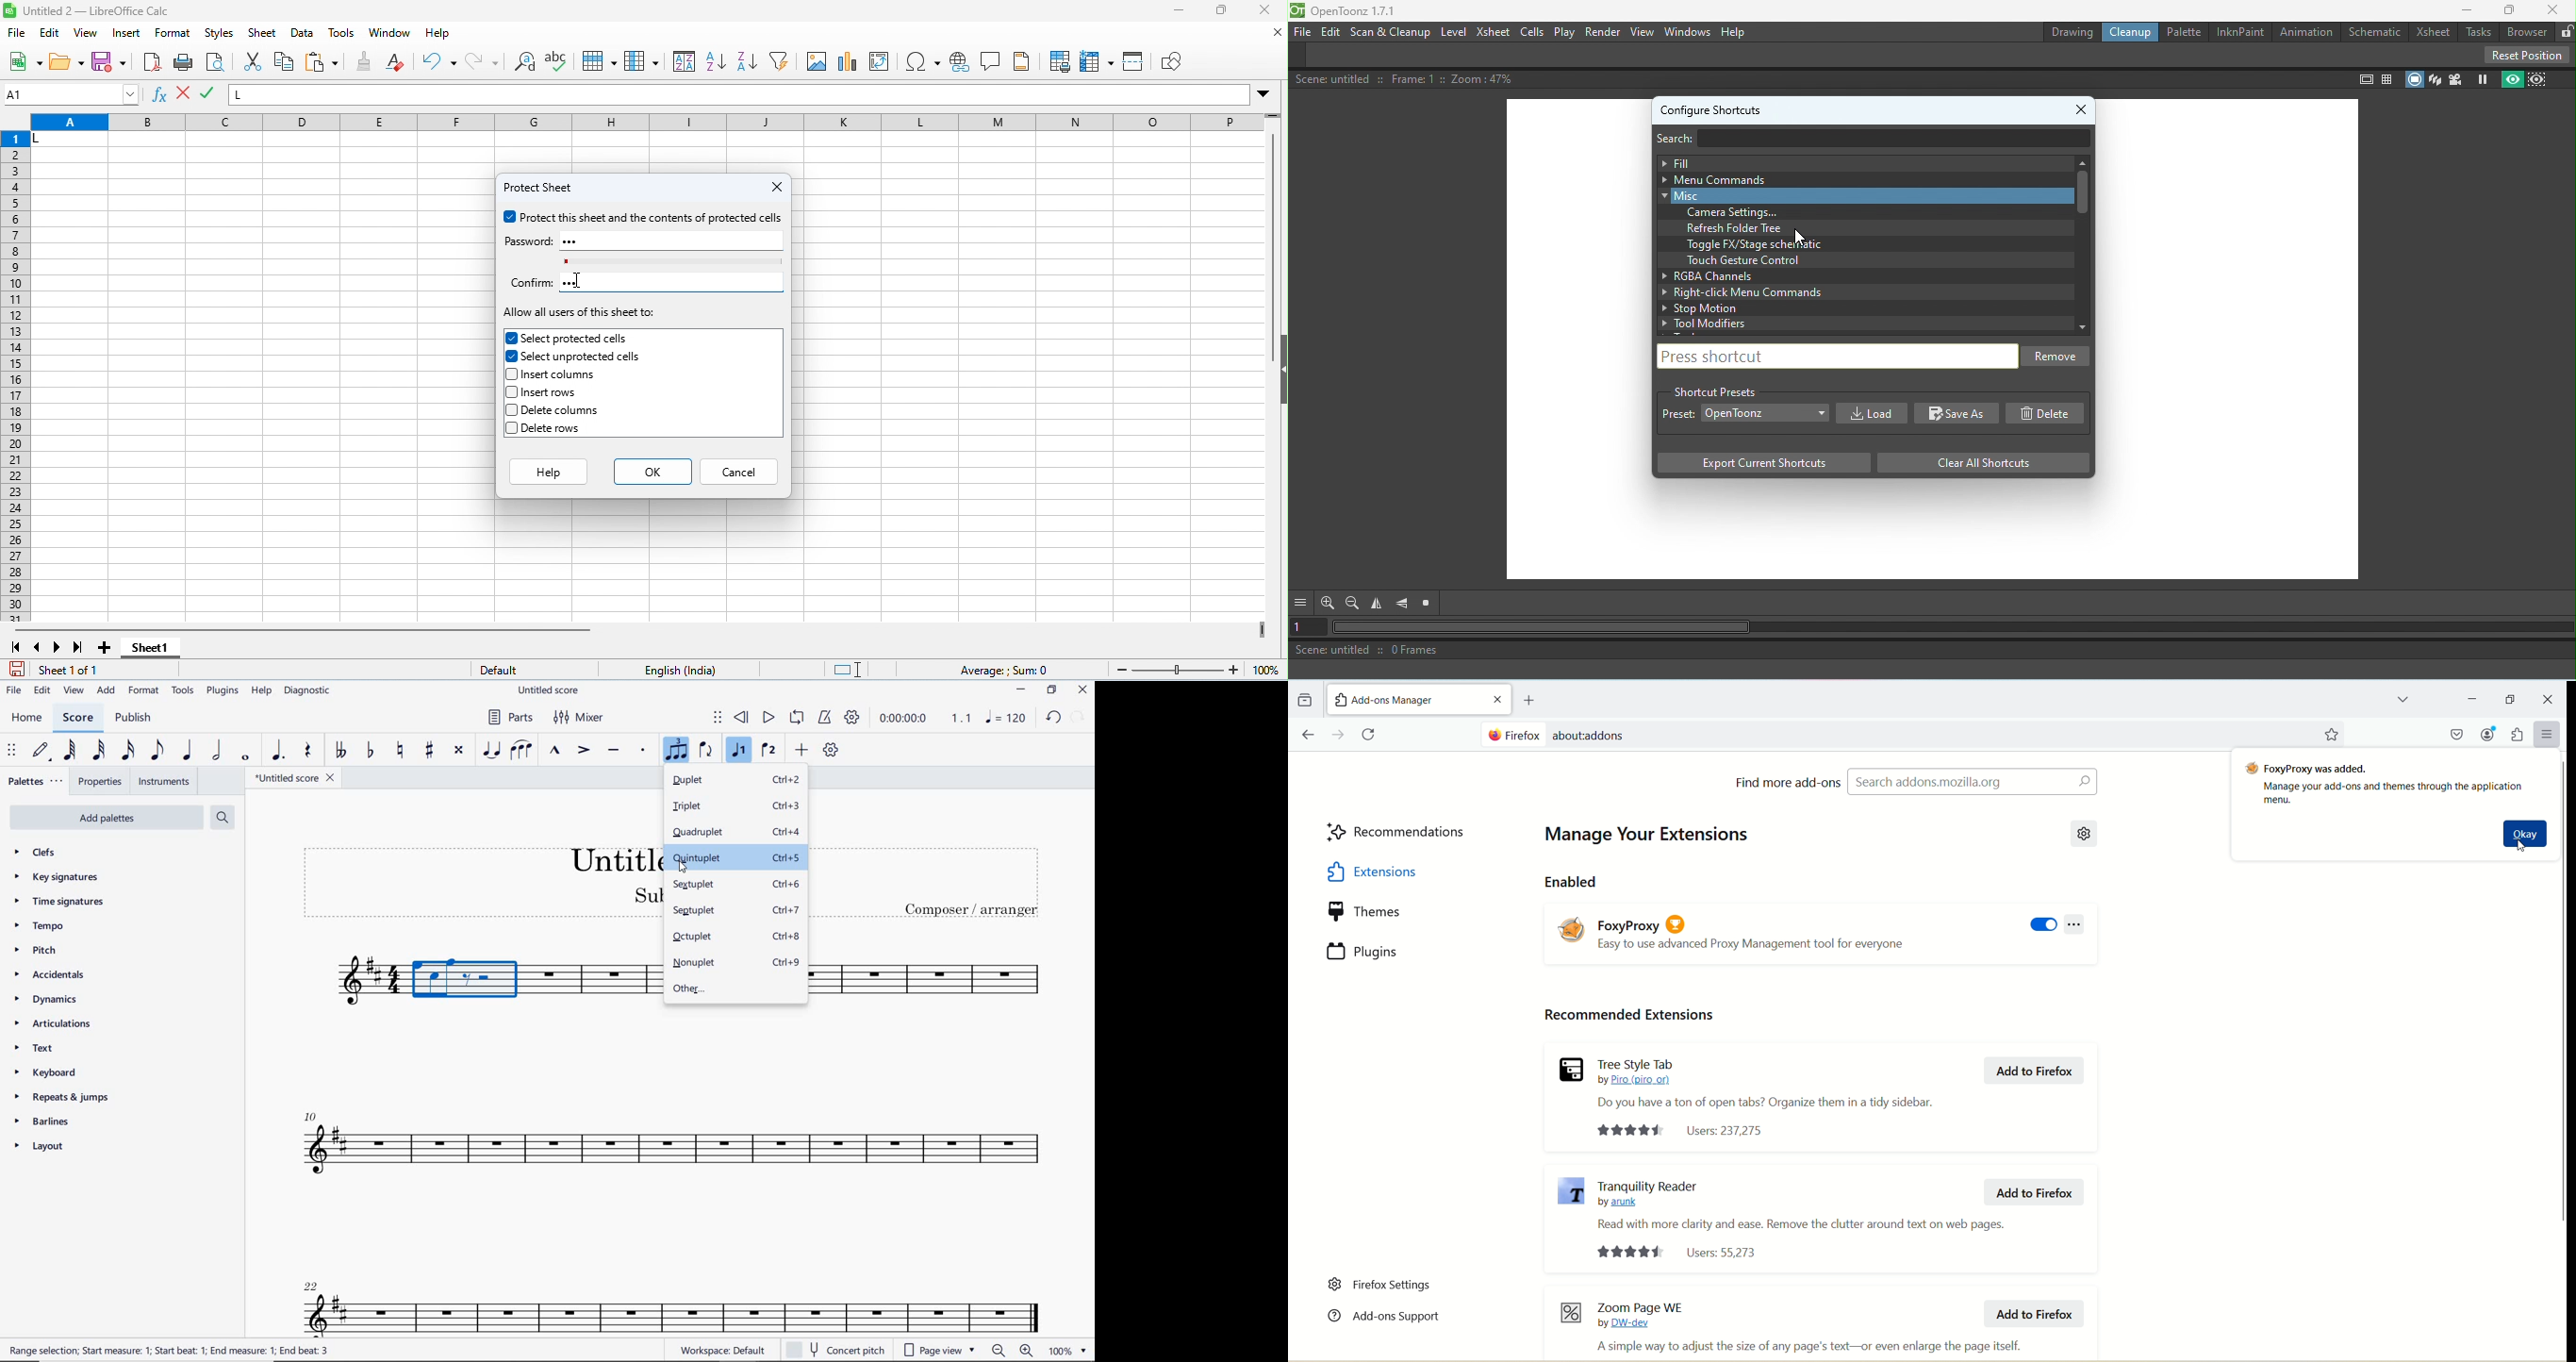 Image resolution: width=2576 pixels, height=1372 pixels. I want to click on header and footer, so click(1021, 61).